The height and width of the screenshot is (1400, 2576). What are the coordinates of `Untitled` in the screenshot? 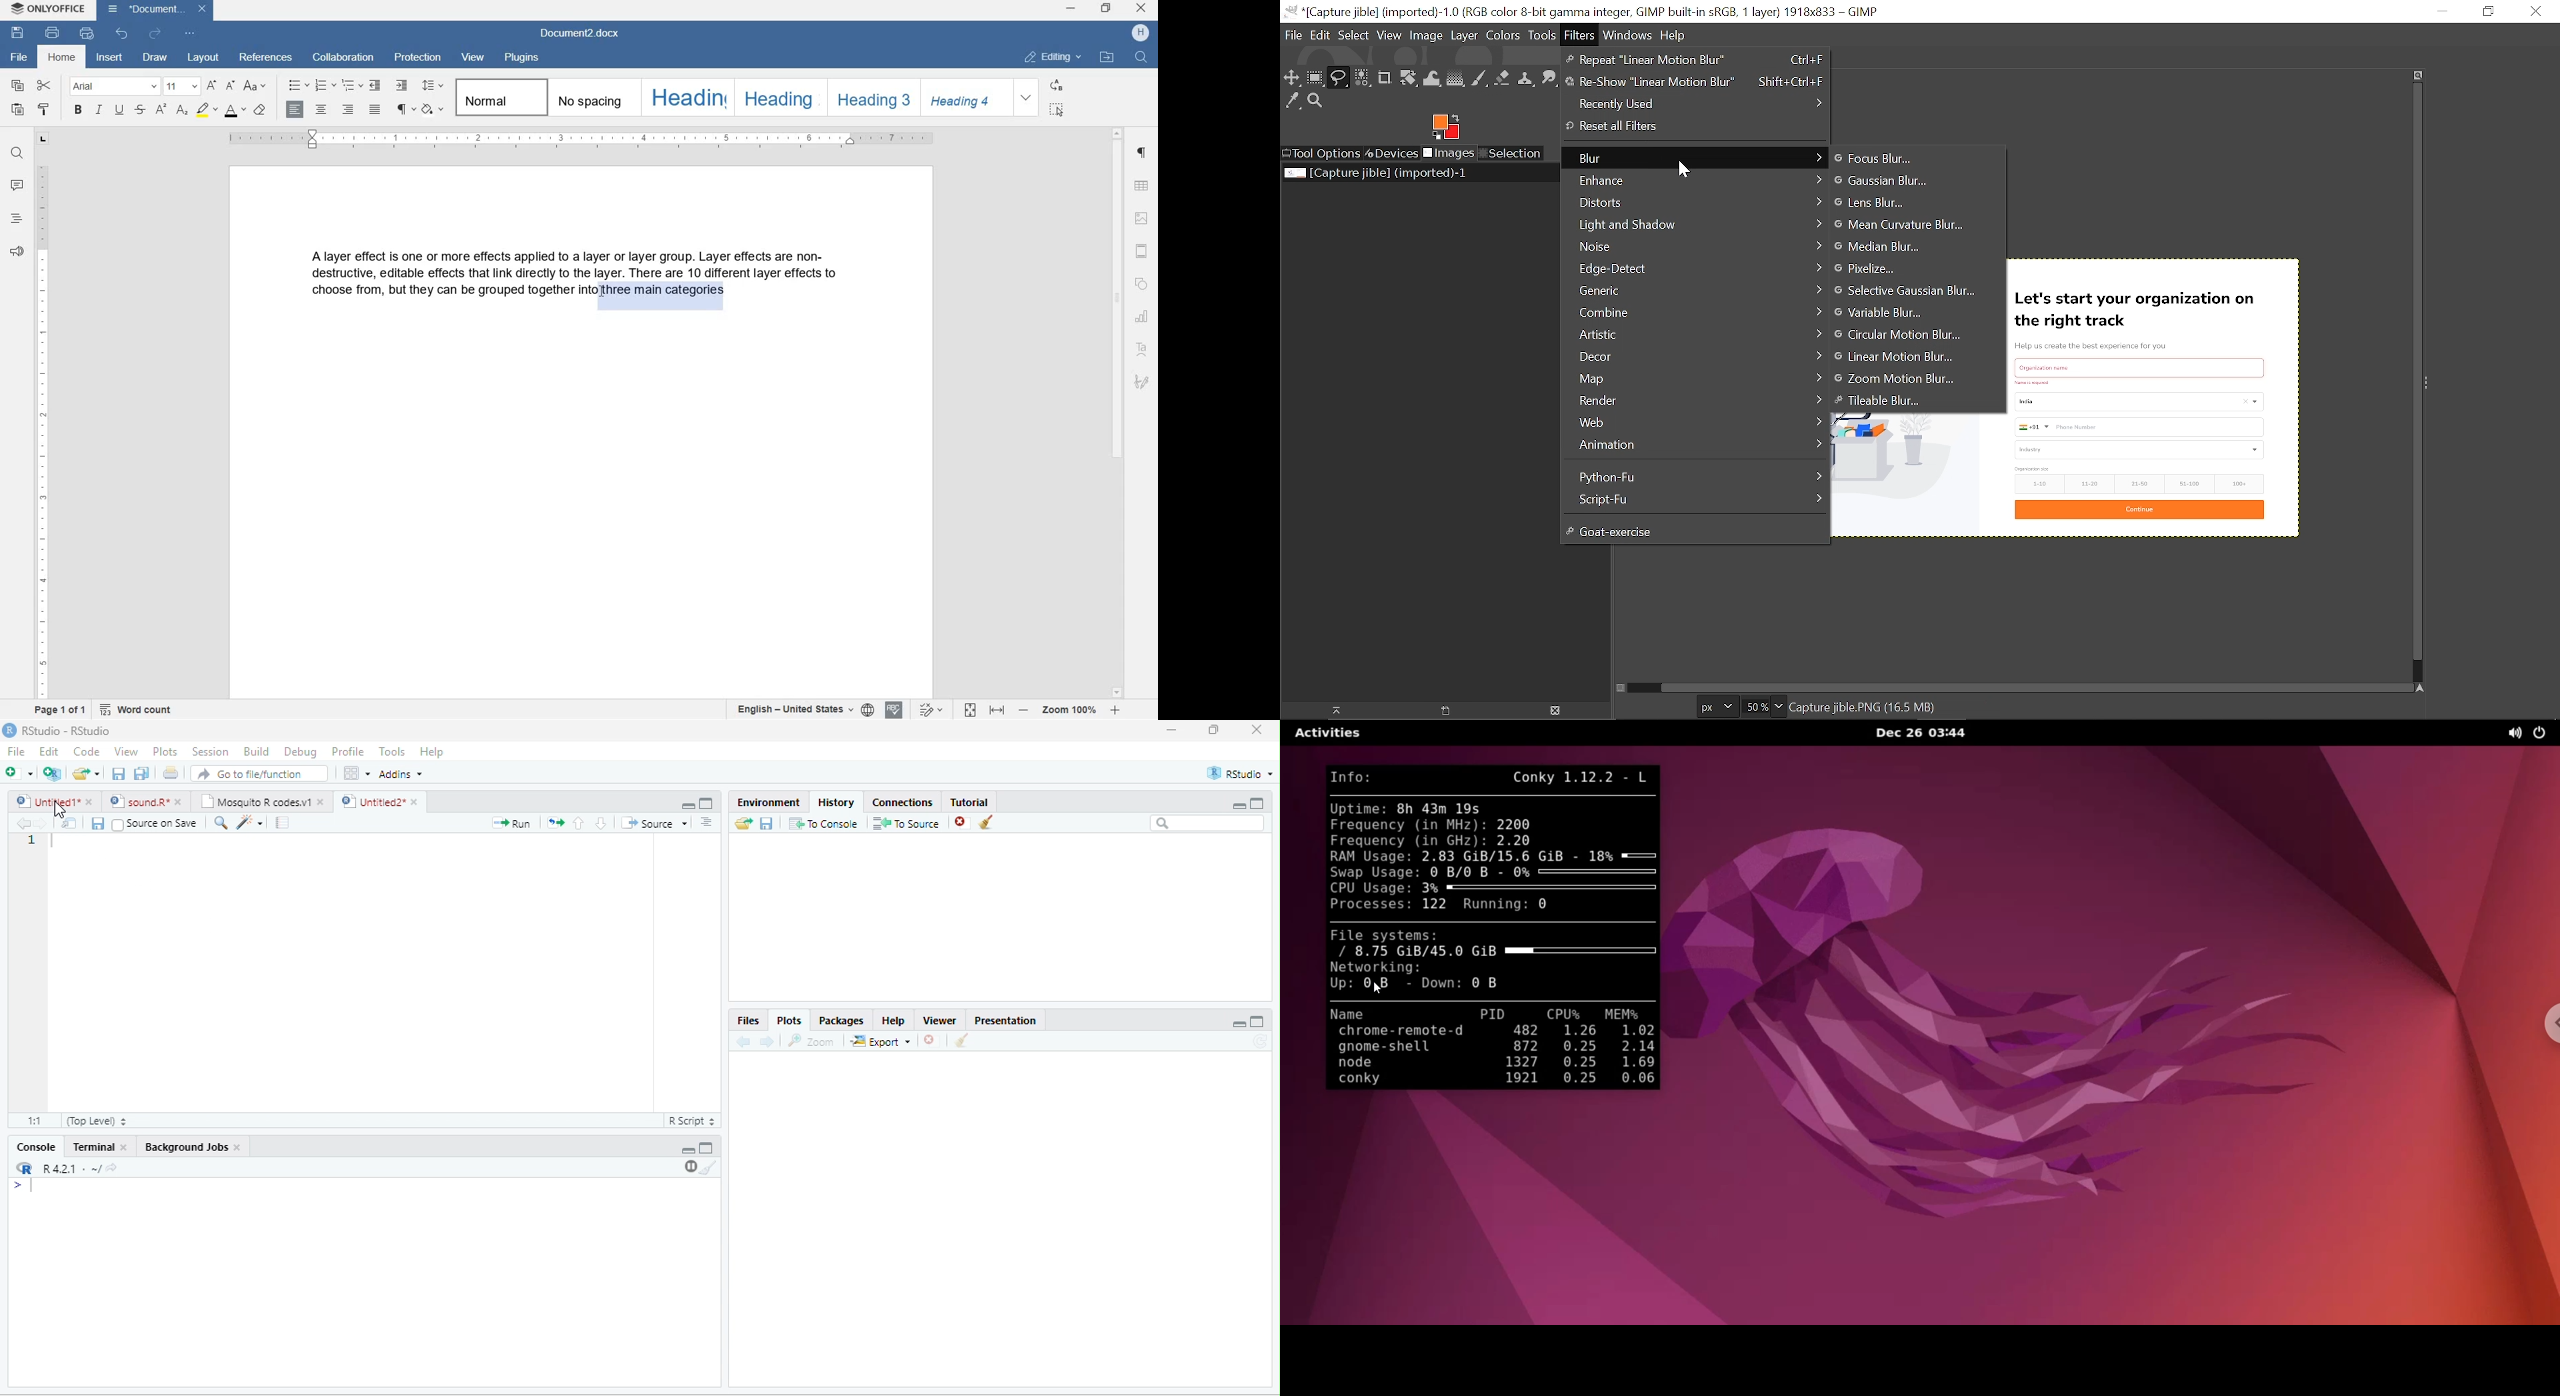 It's located at (46, 802).